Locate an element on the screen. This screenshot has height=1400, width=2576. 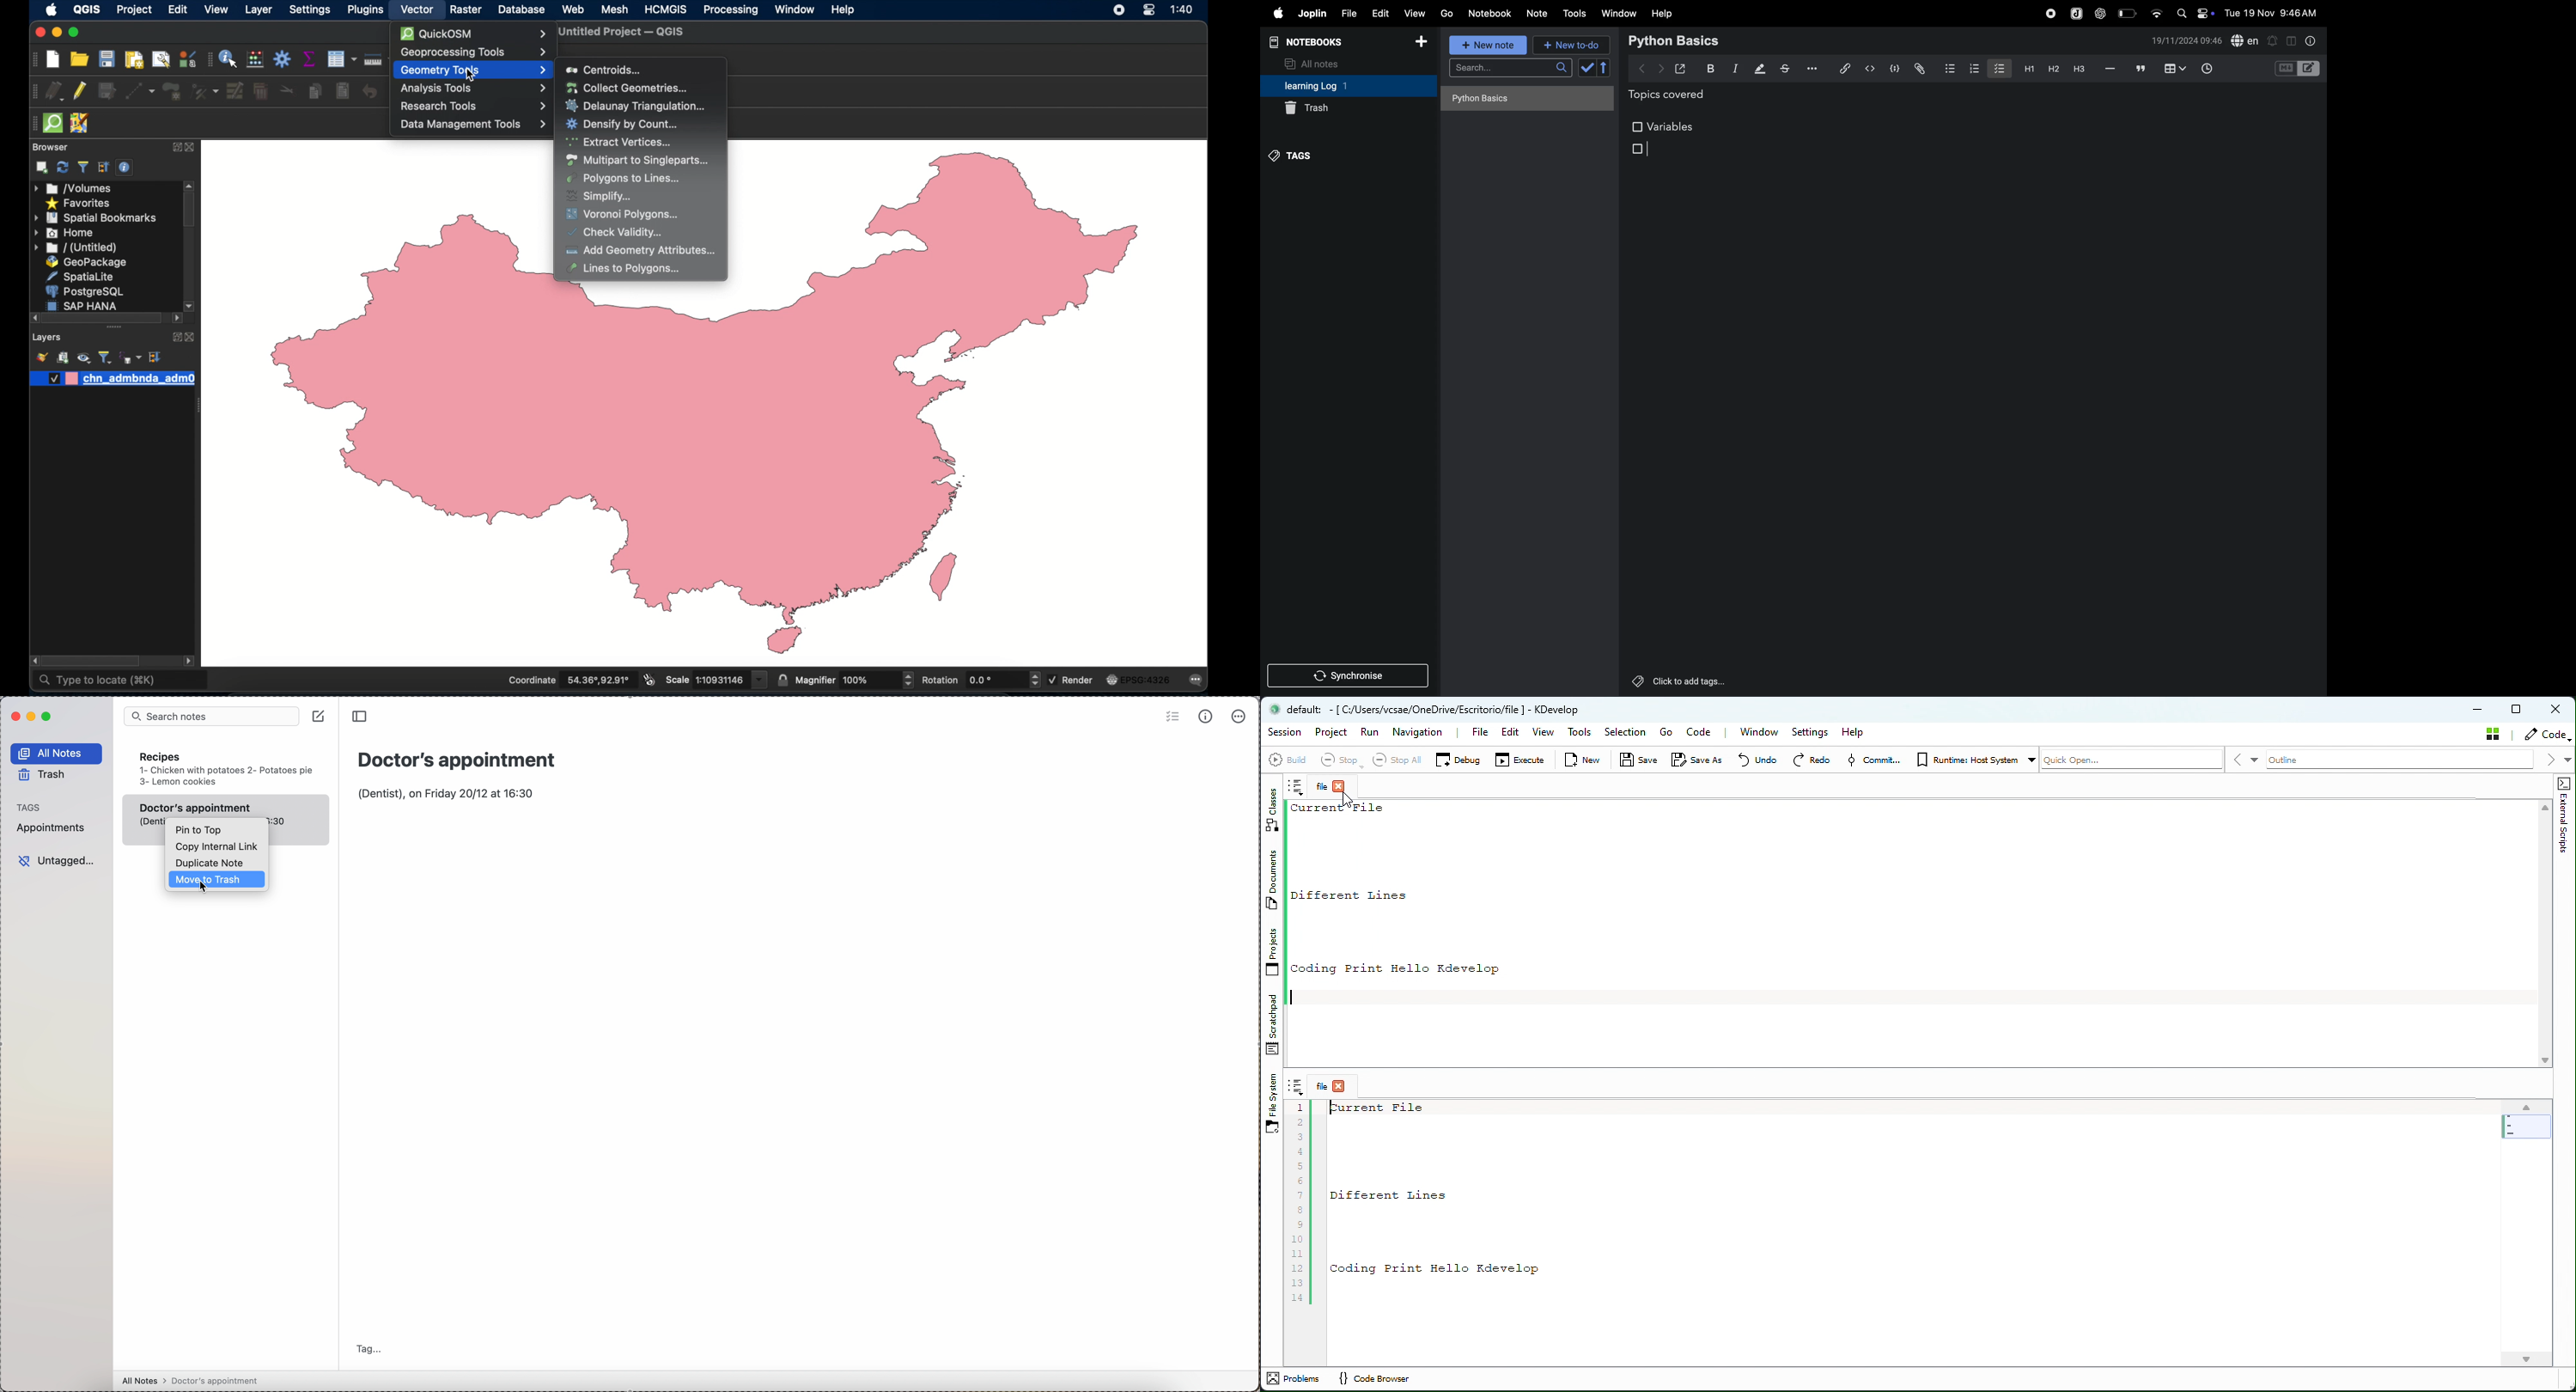
hifen is located at coordinates (2110, 69).